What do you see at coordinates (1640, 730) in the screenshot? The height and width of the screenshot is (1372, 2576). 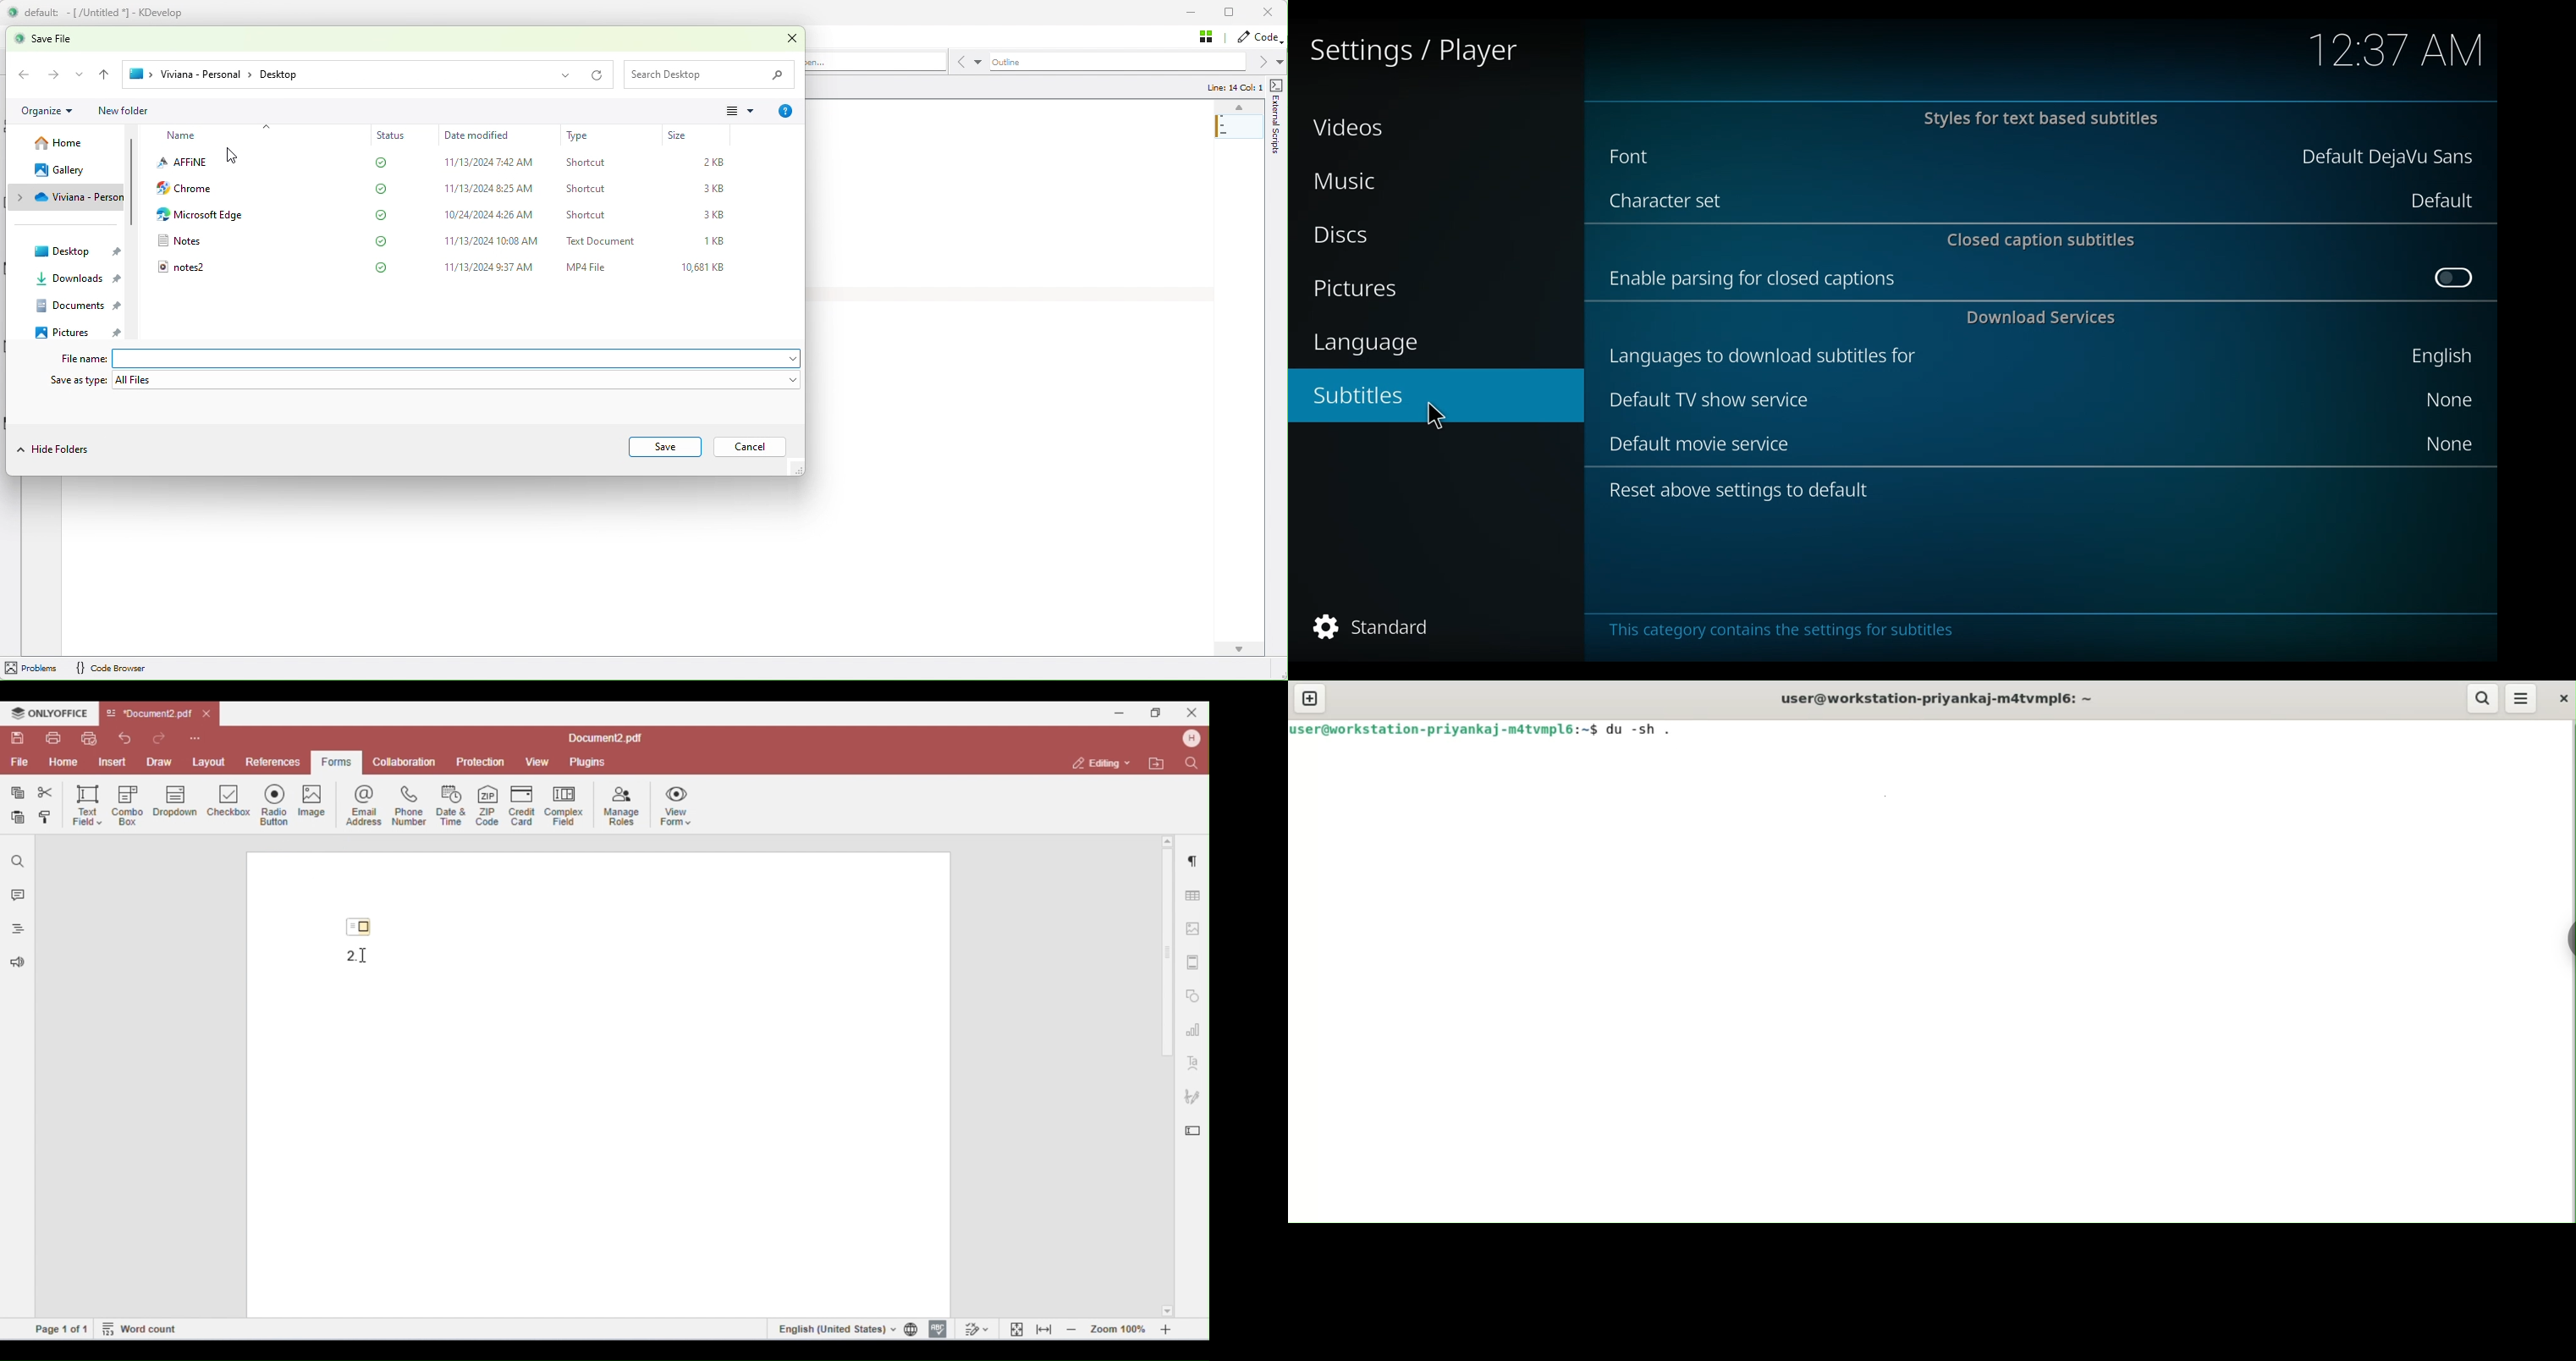 I see `du -sh .` at bounding box center [1640, 730].